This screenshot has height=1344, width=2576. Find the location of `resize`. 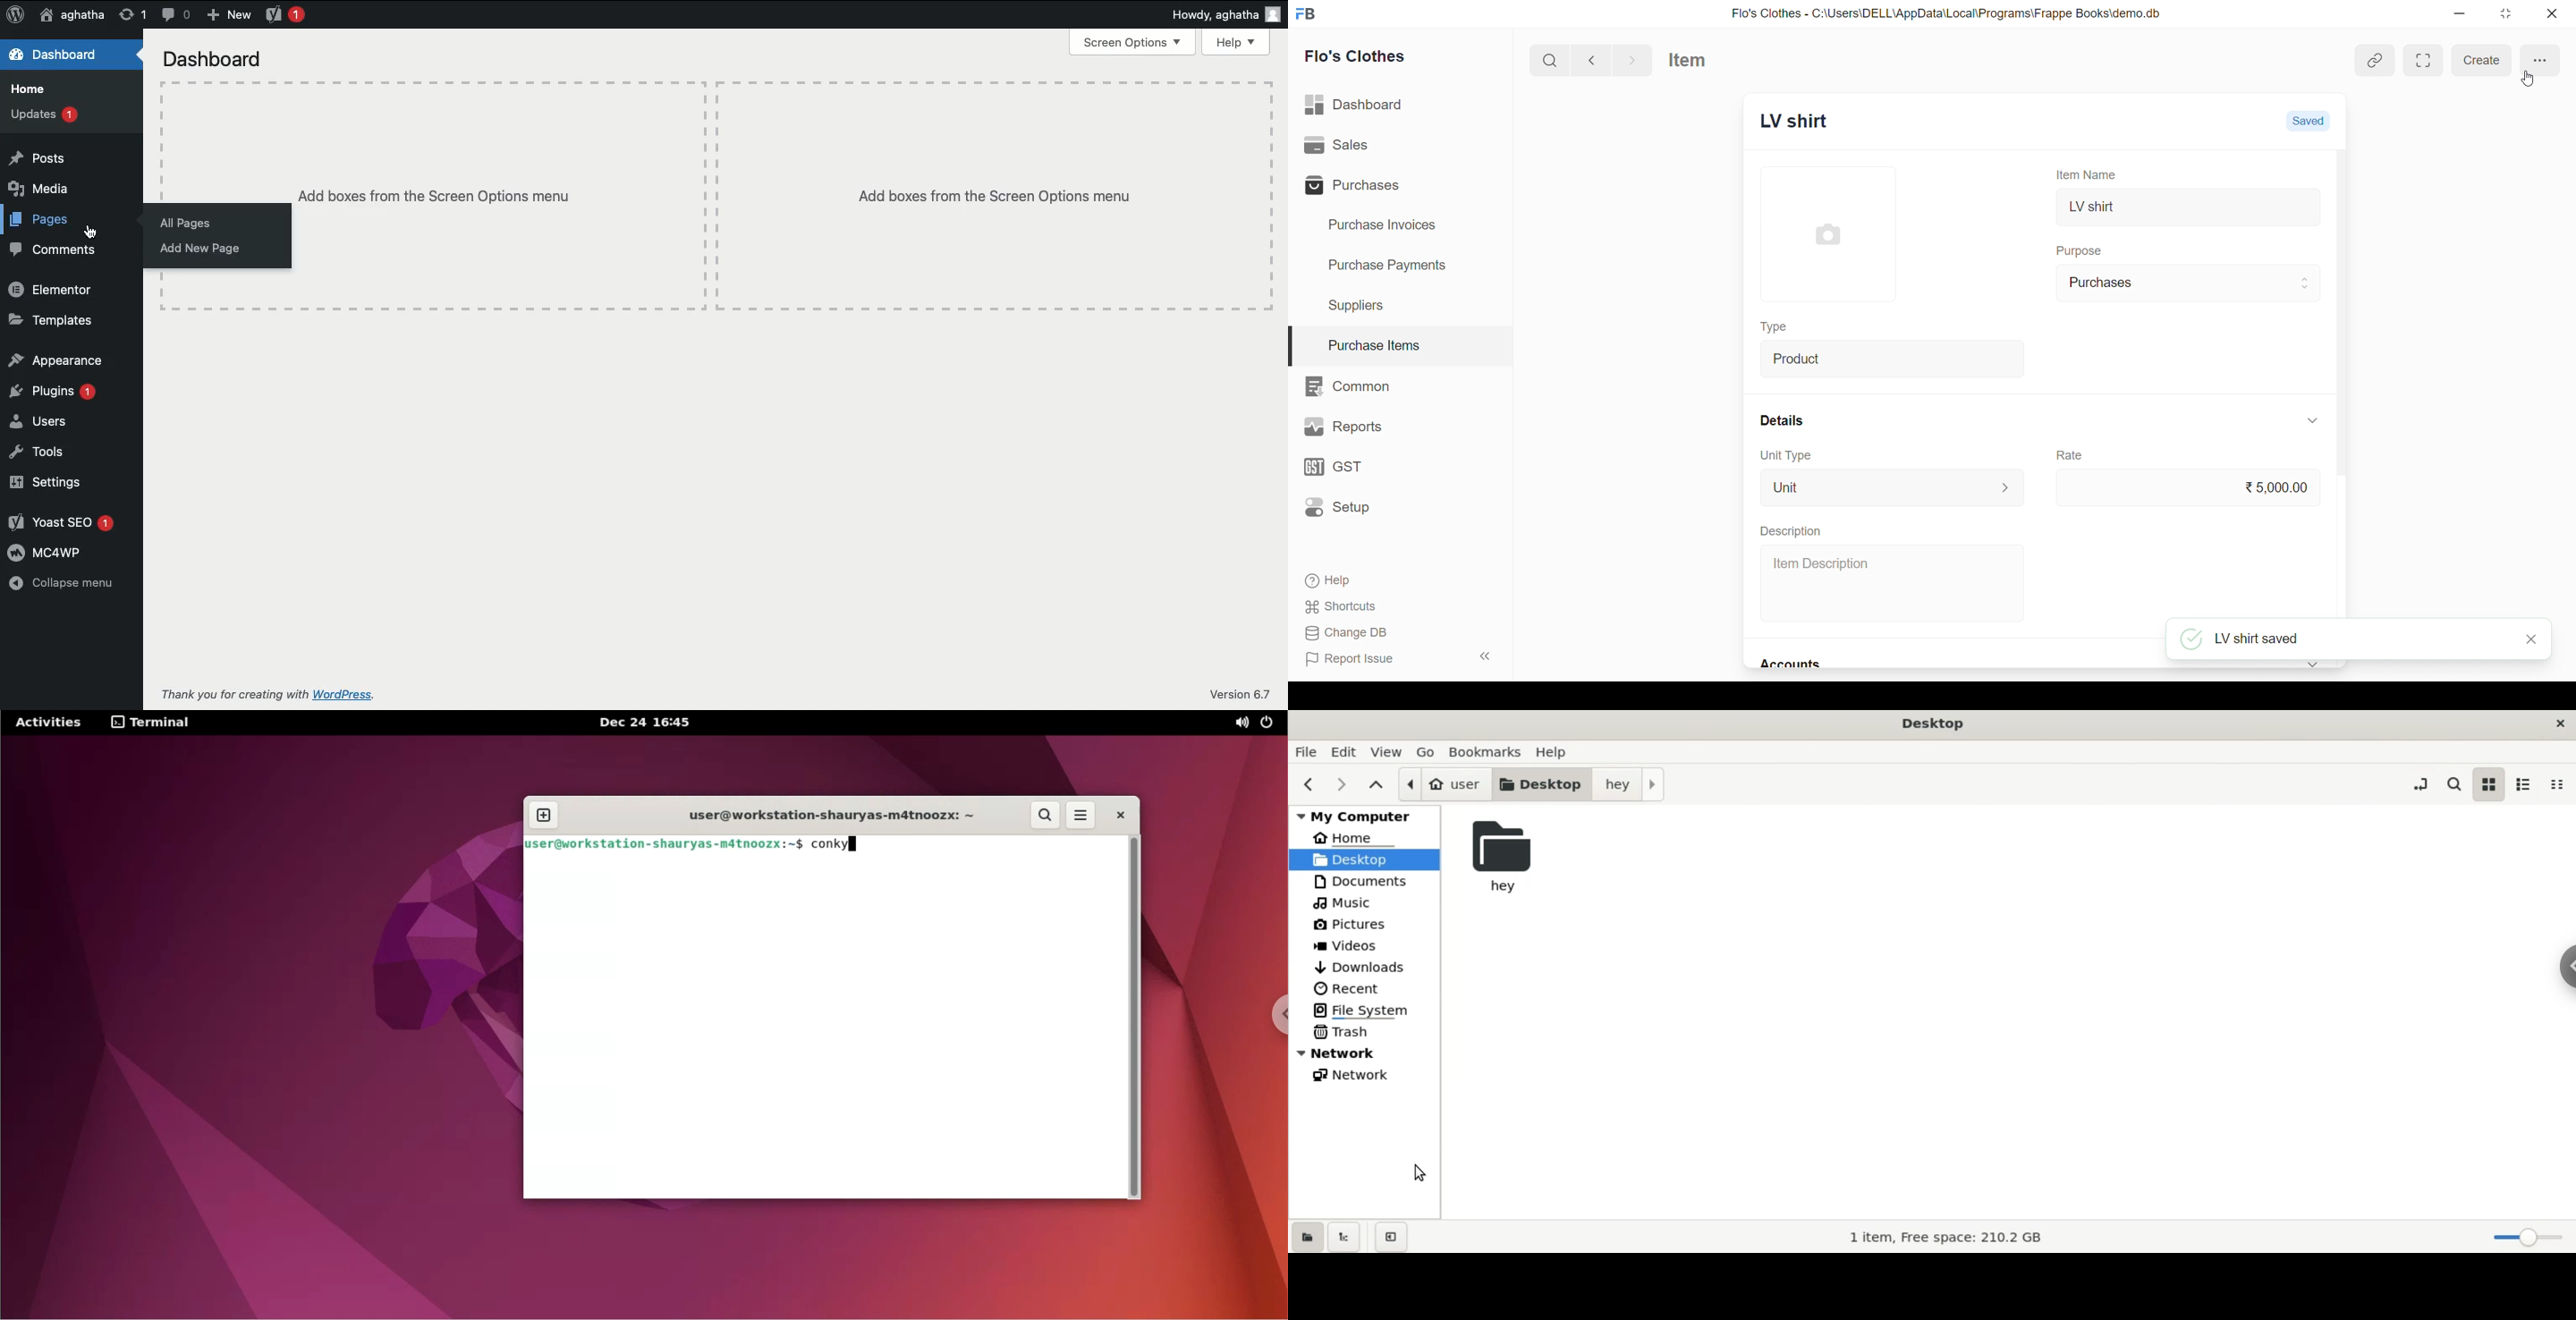

resize is located at coordinates (2506, 13).